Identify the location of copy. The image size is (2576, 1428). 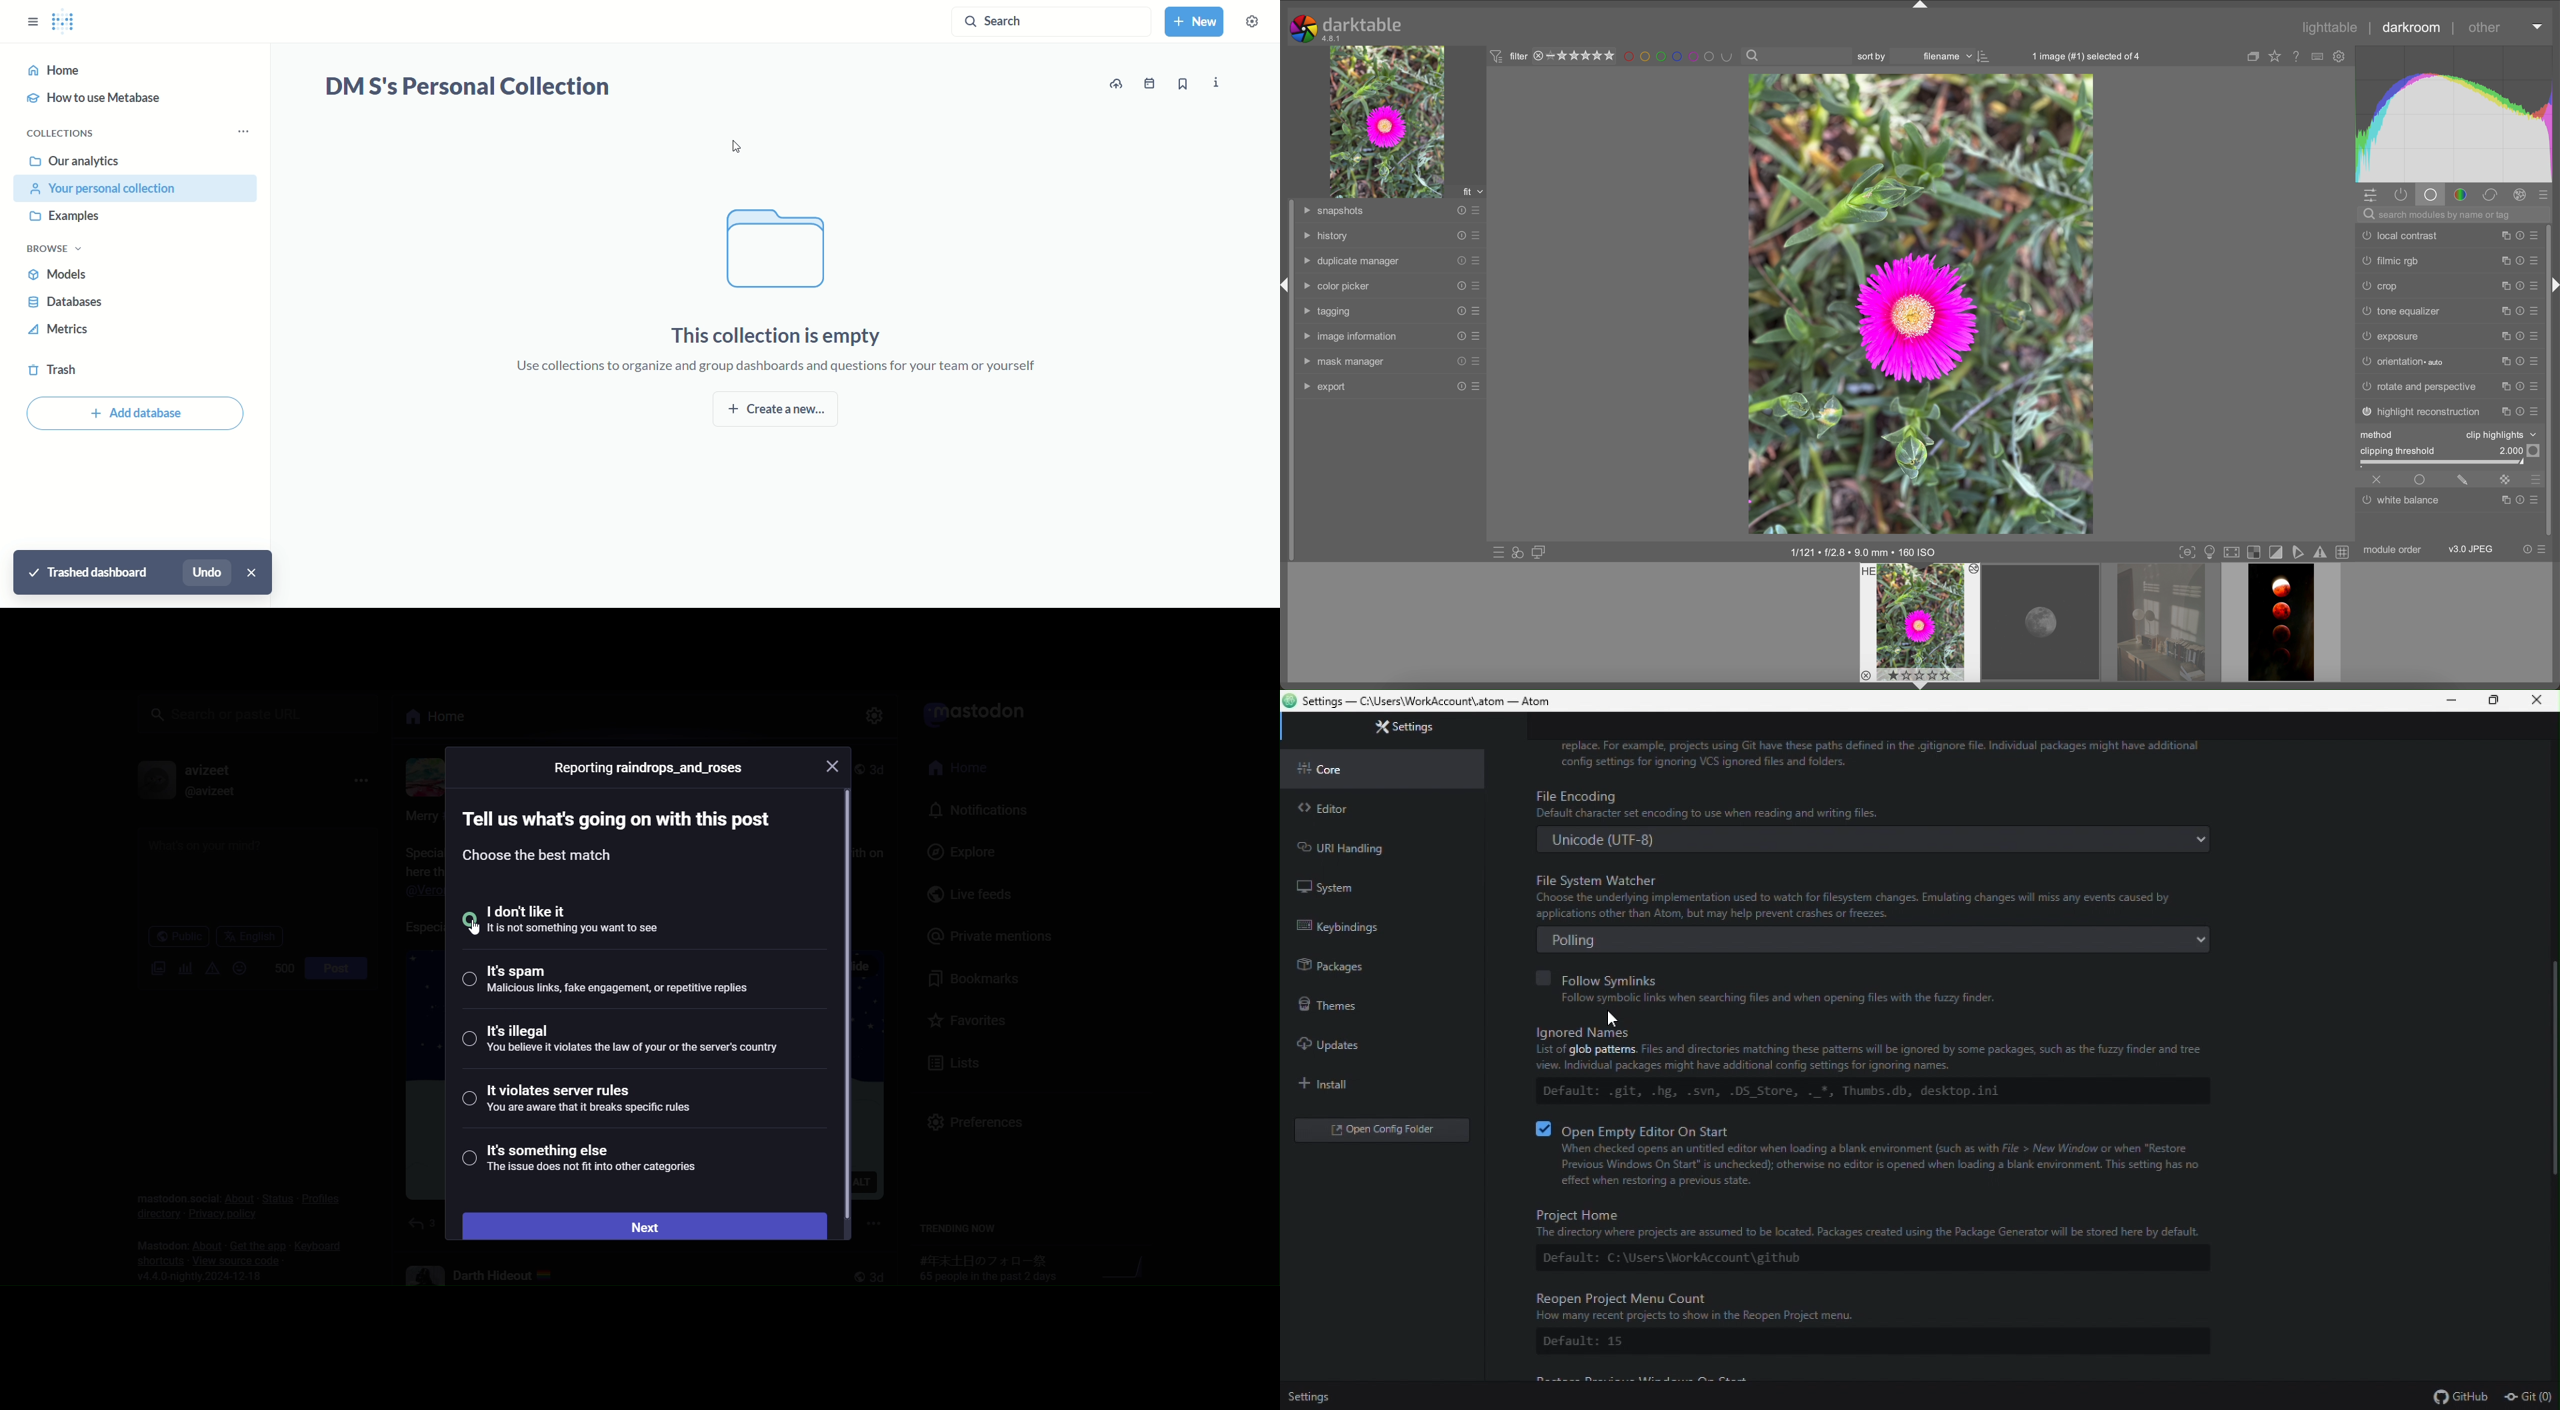
(2505, 337).